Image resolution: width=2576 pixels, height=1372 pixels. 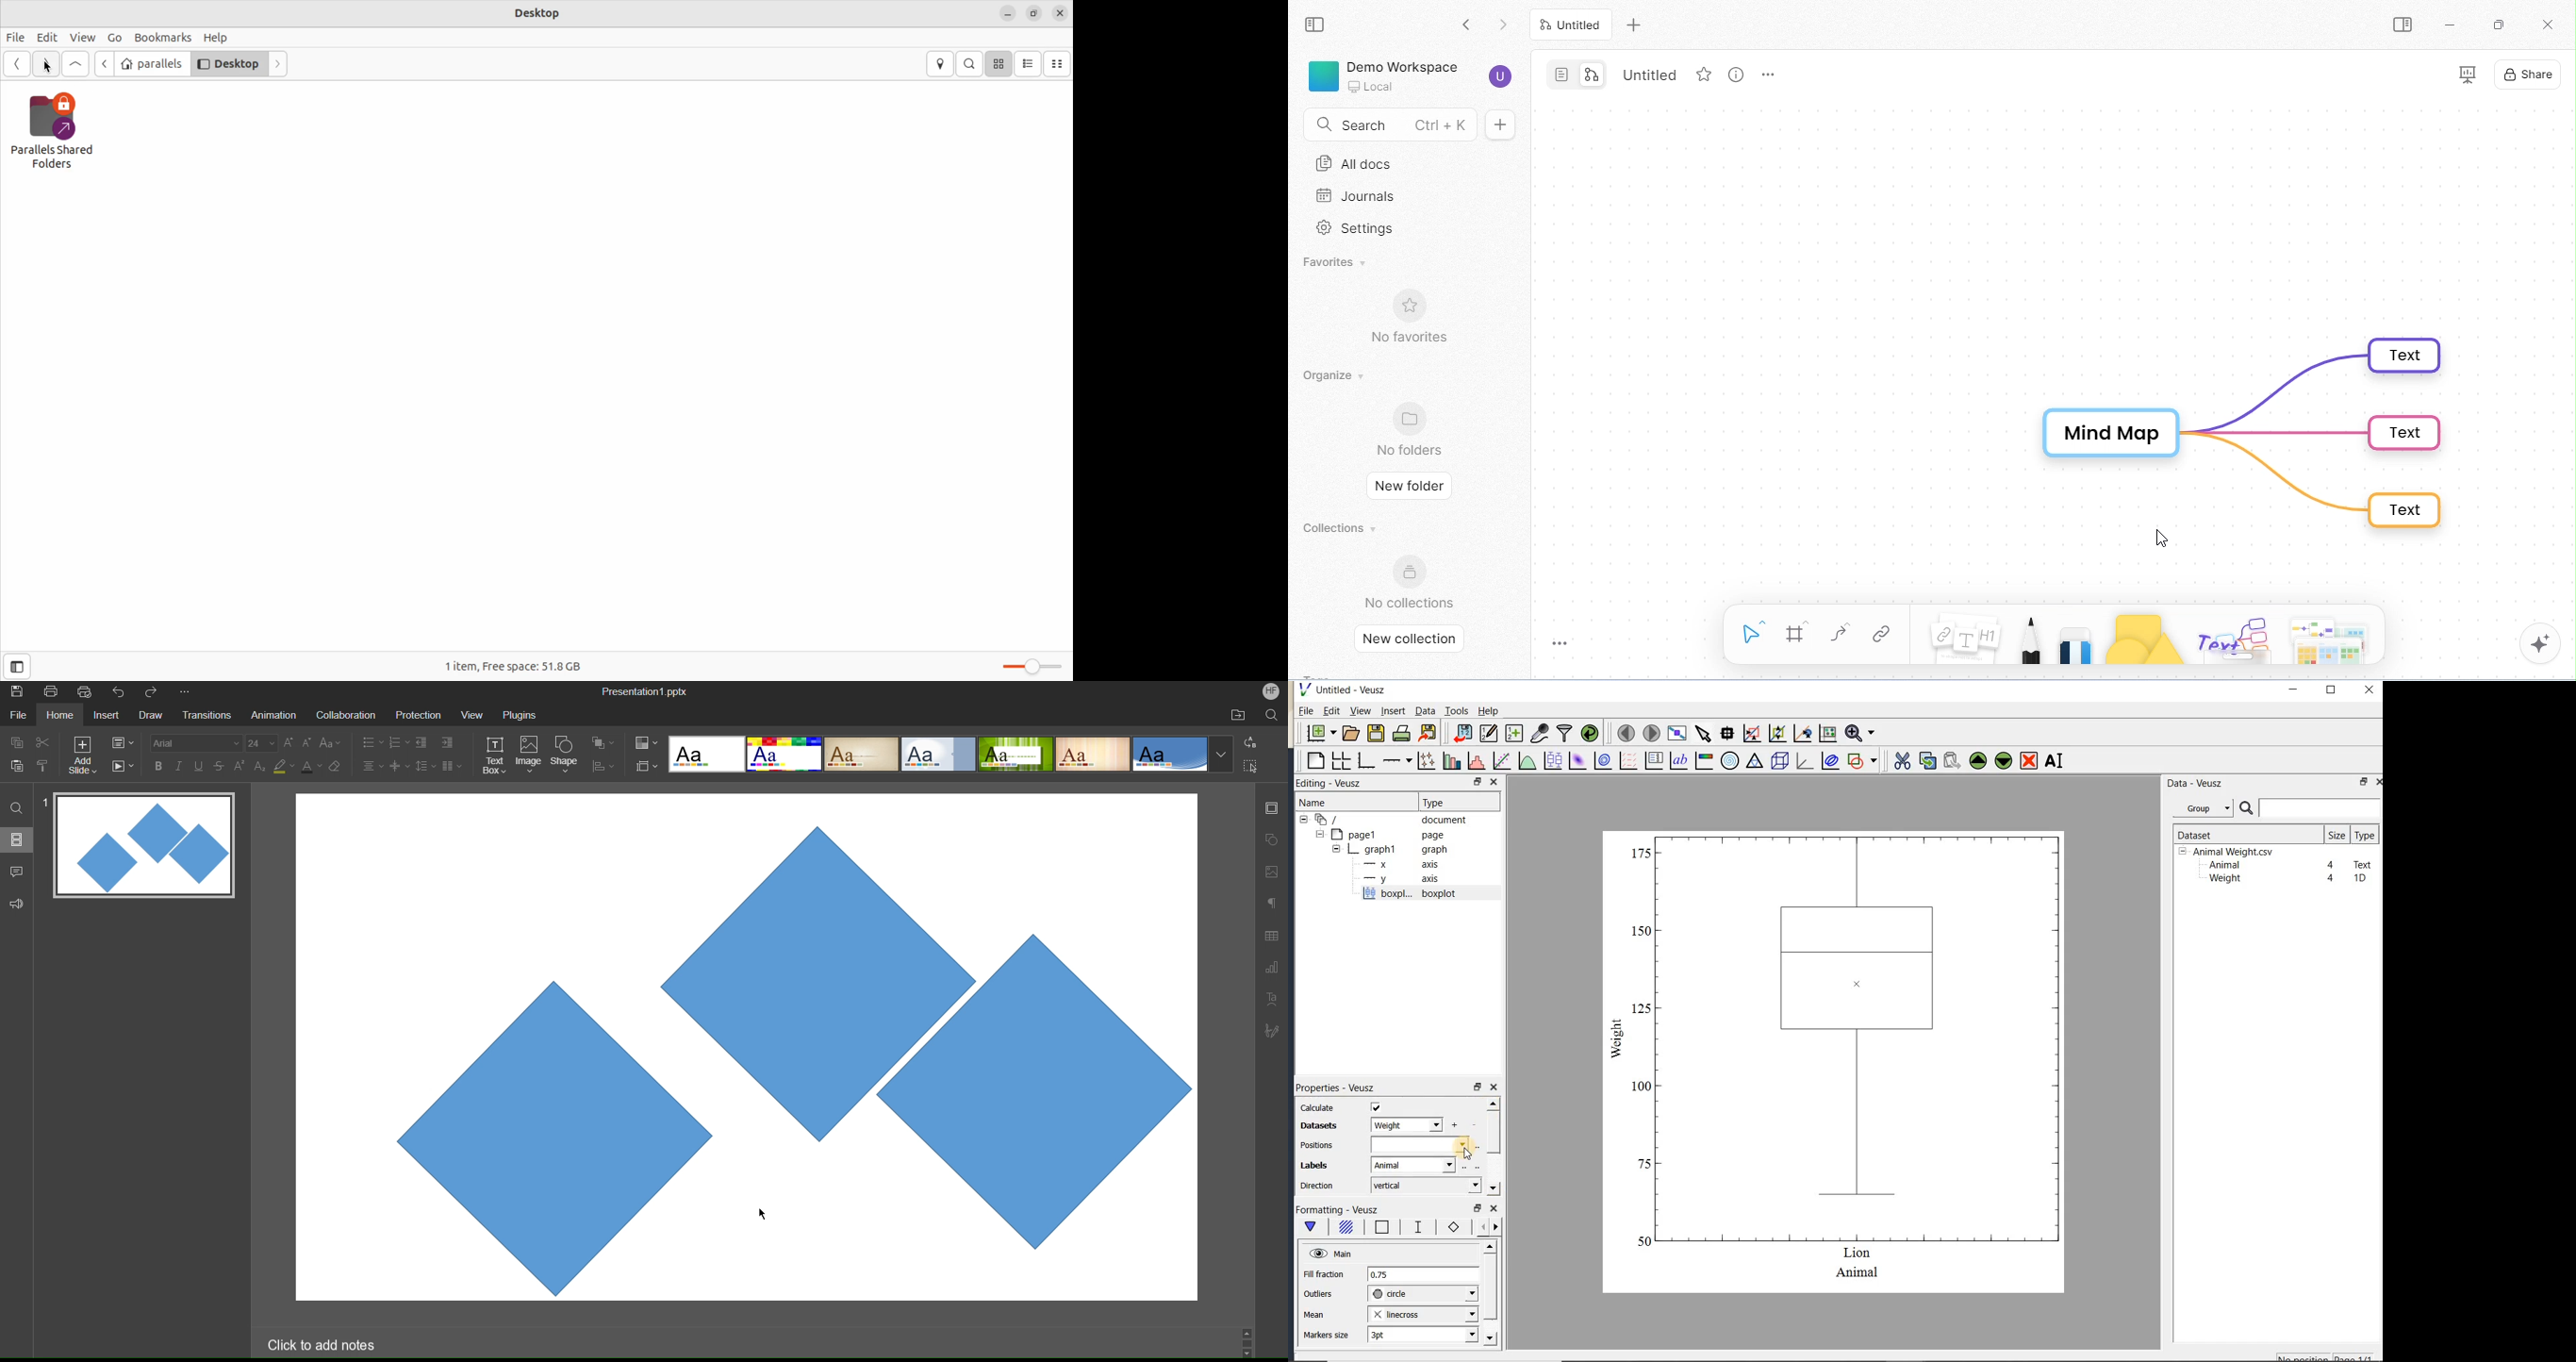 I want to click on Highlight, so click(x=284, y=766).